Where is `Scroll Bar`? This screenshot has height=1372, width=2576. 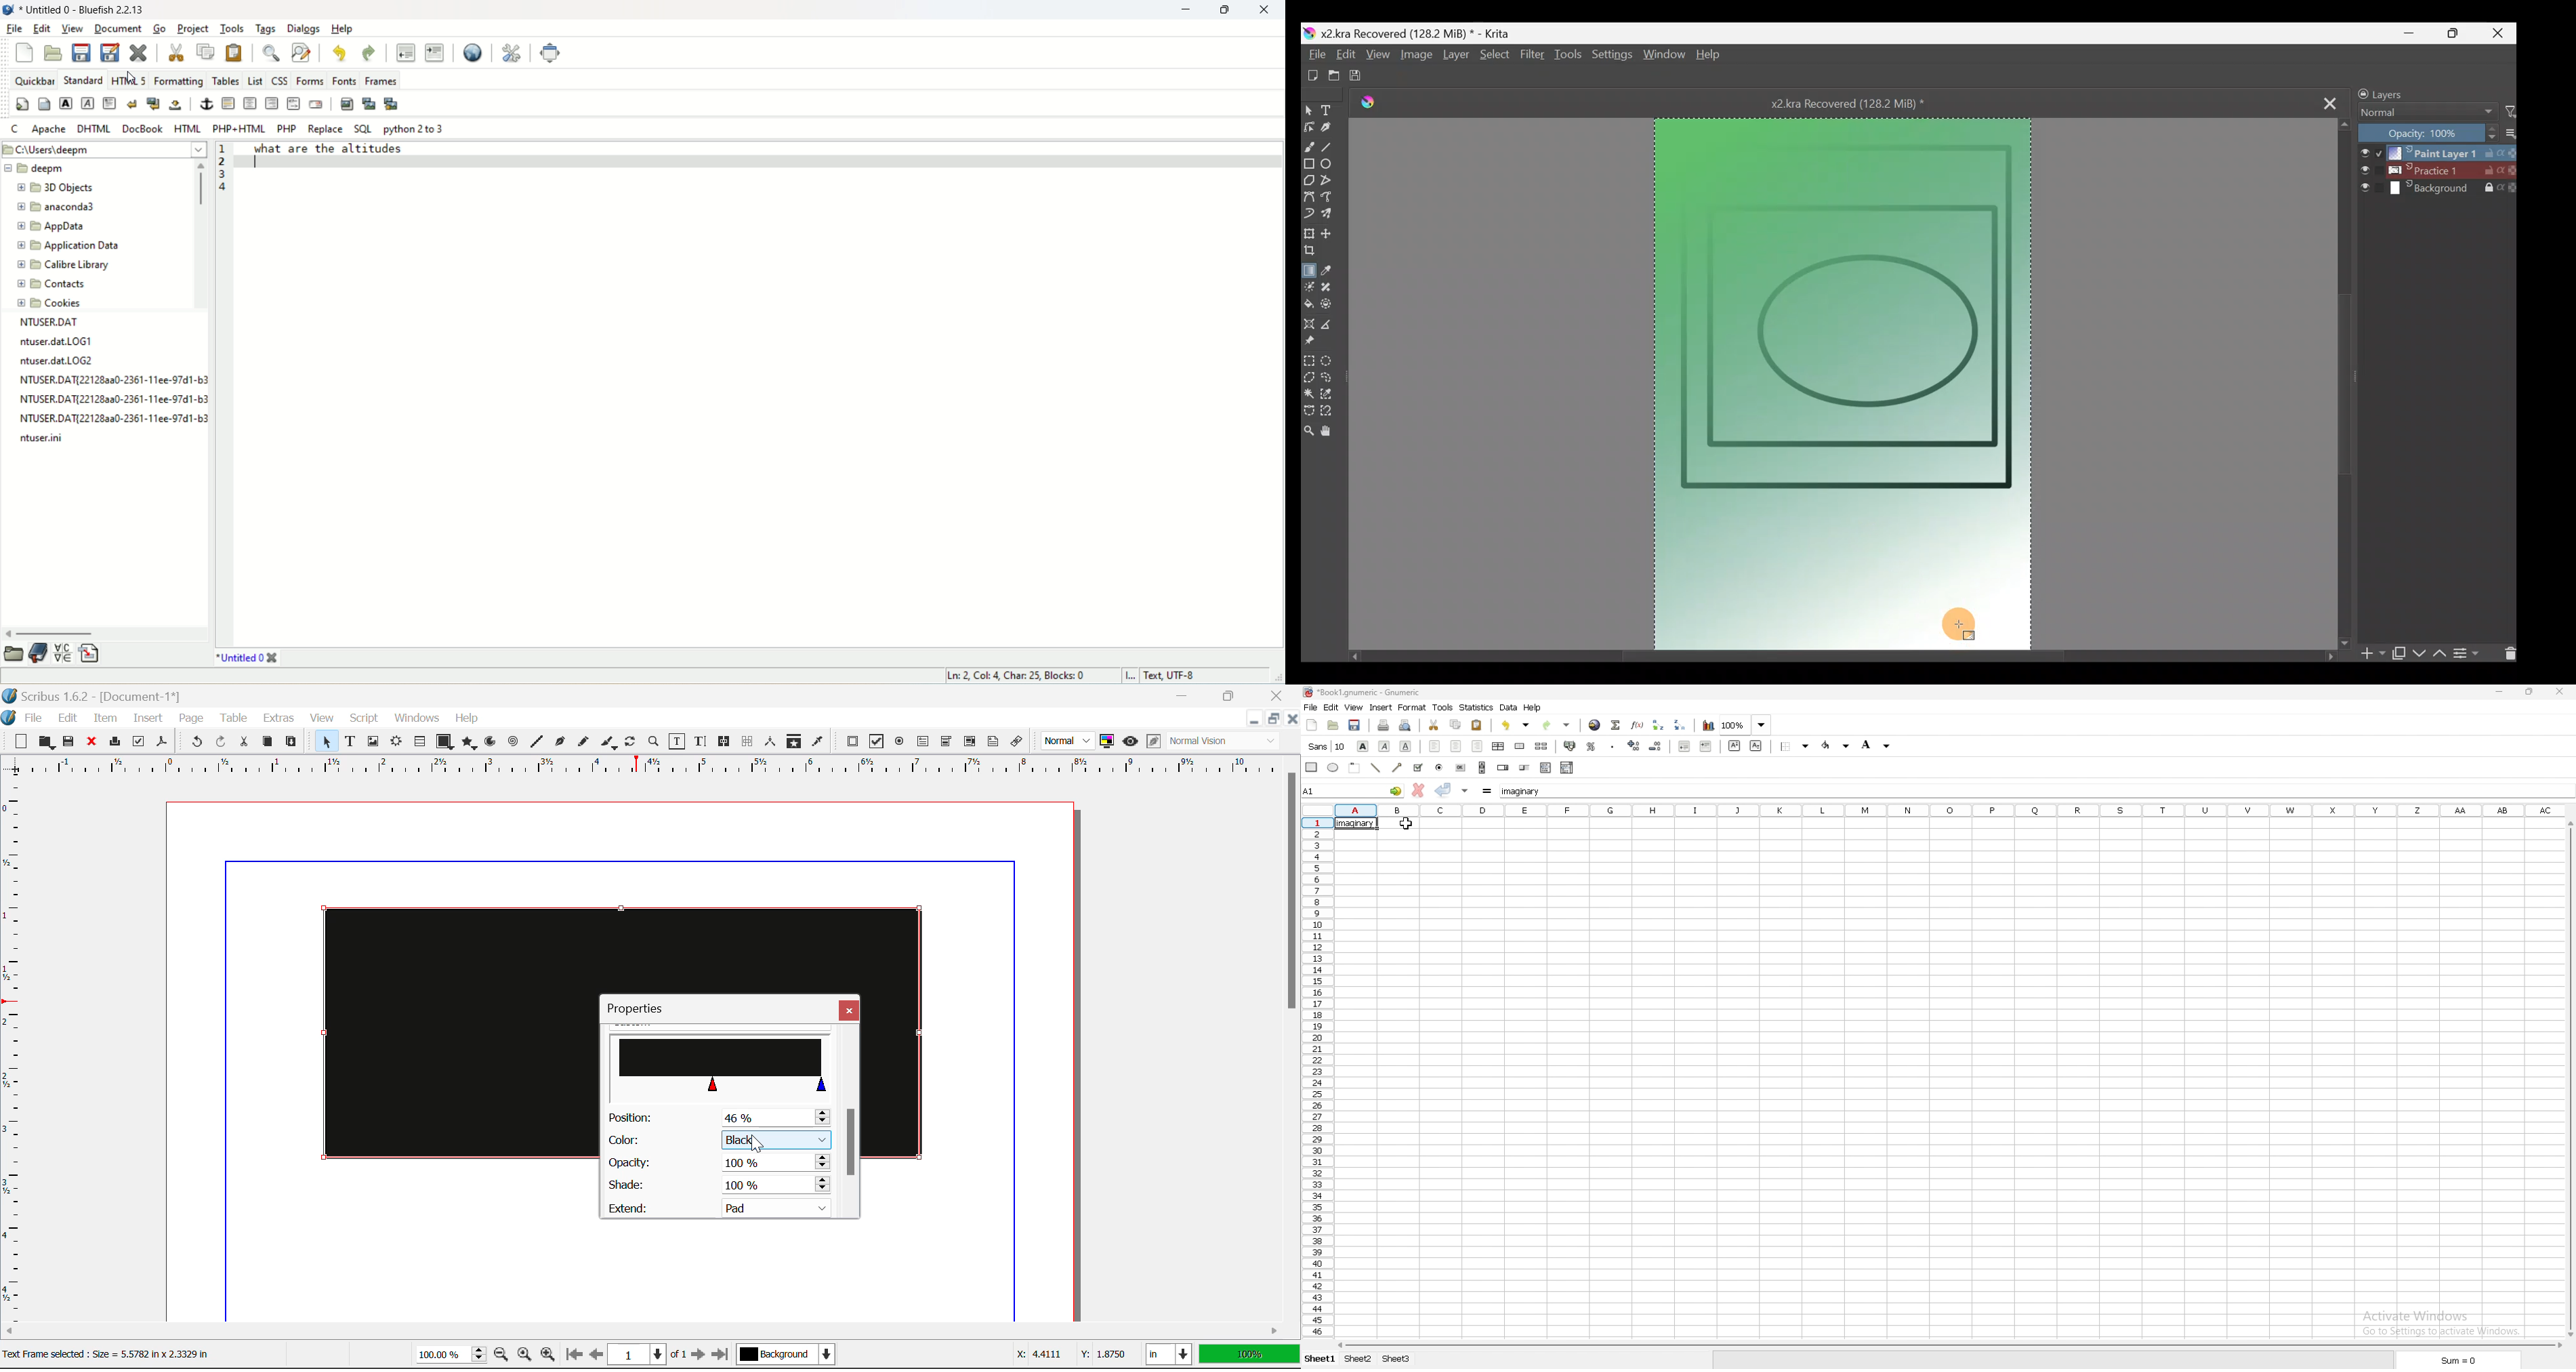 Scroll Bar is located at coordinates (643, 1333).